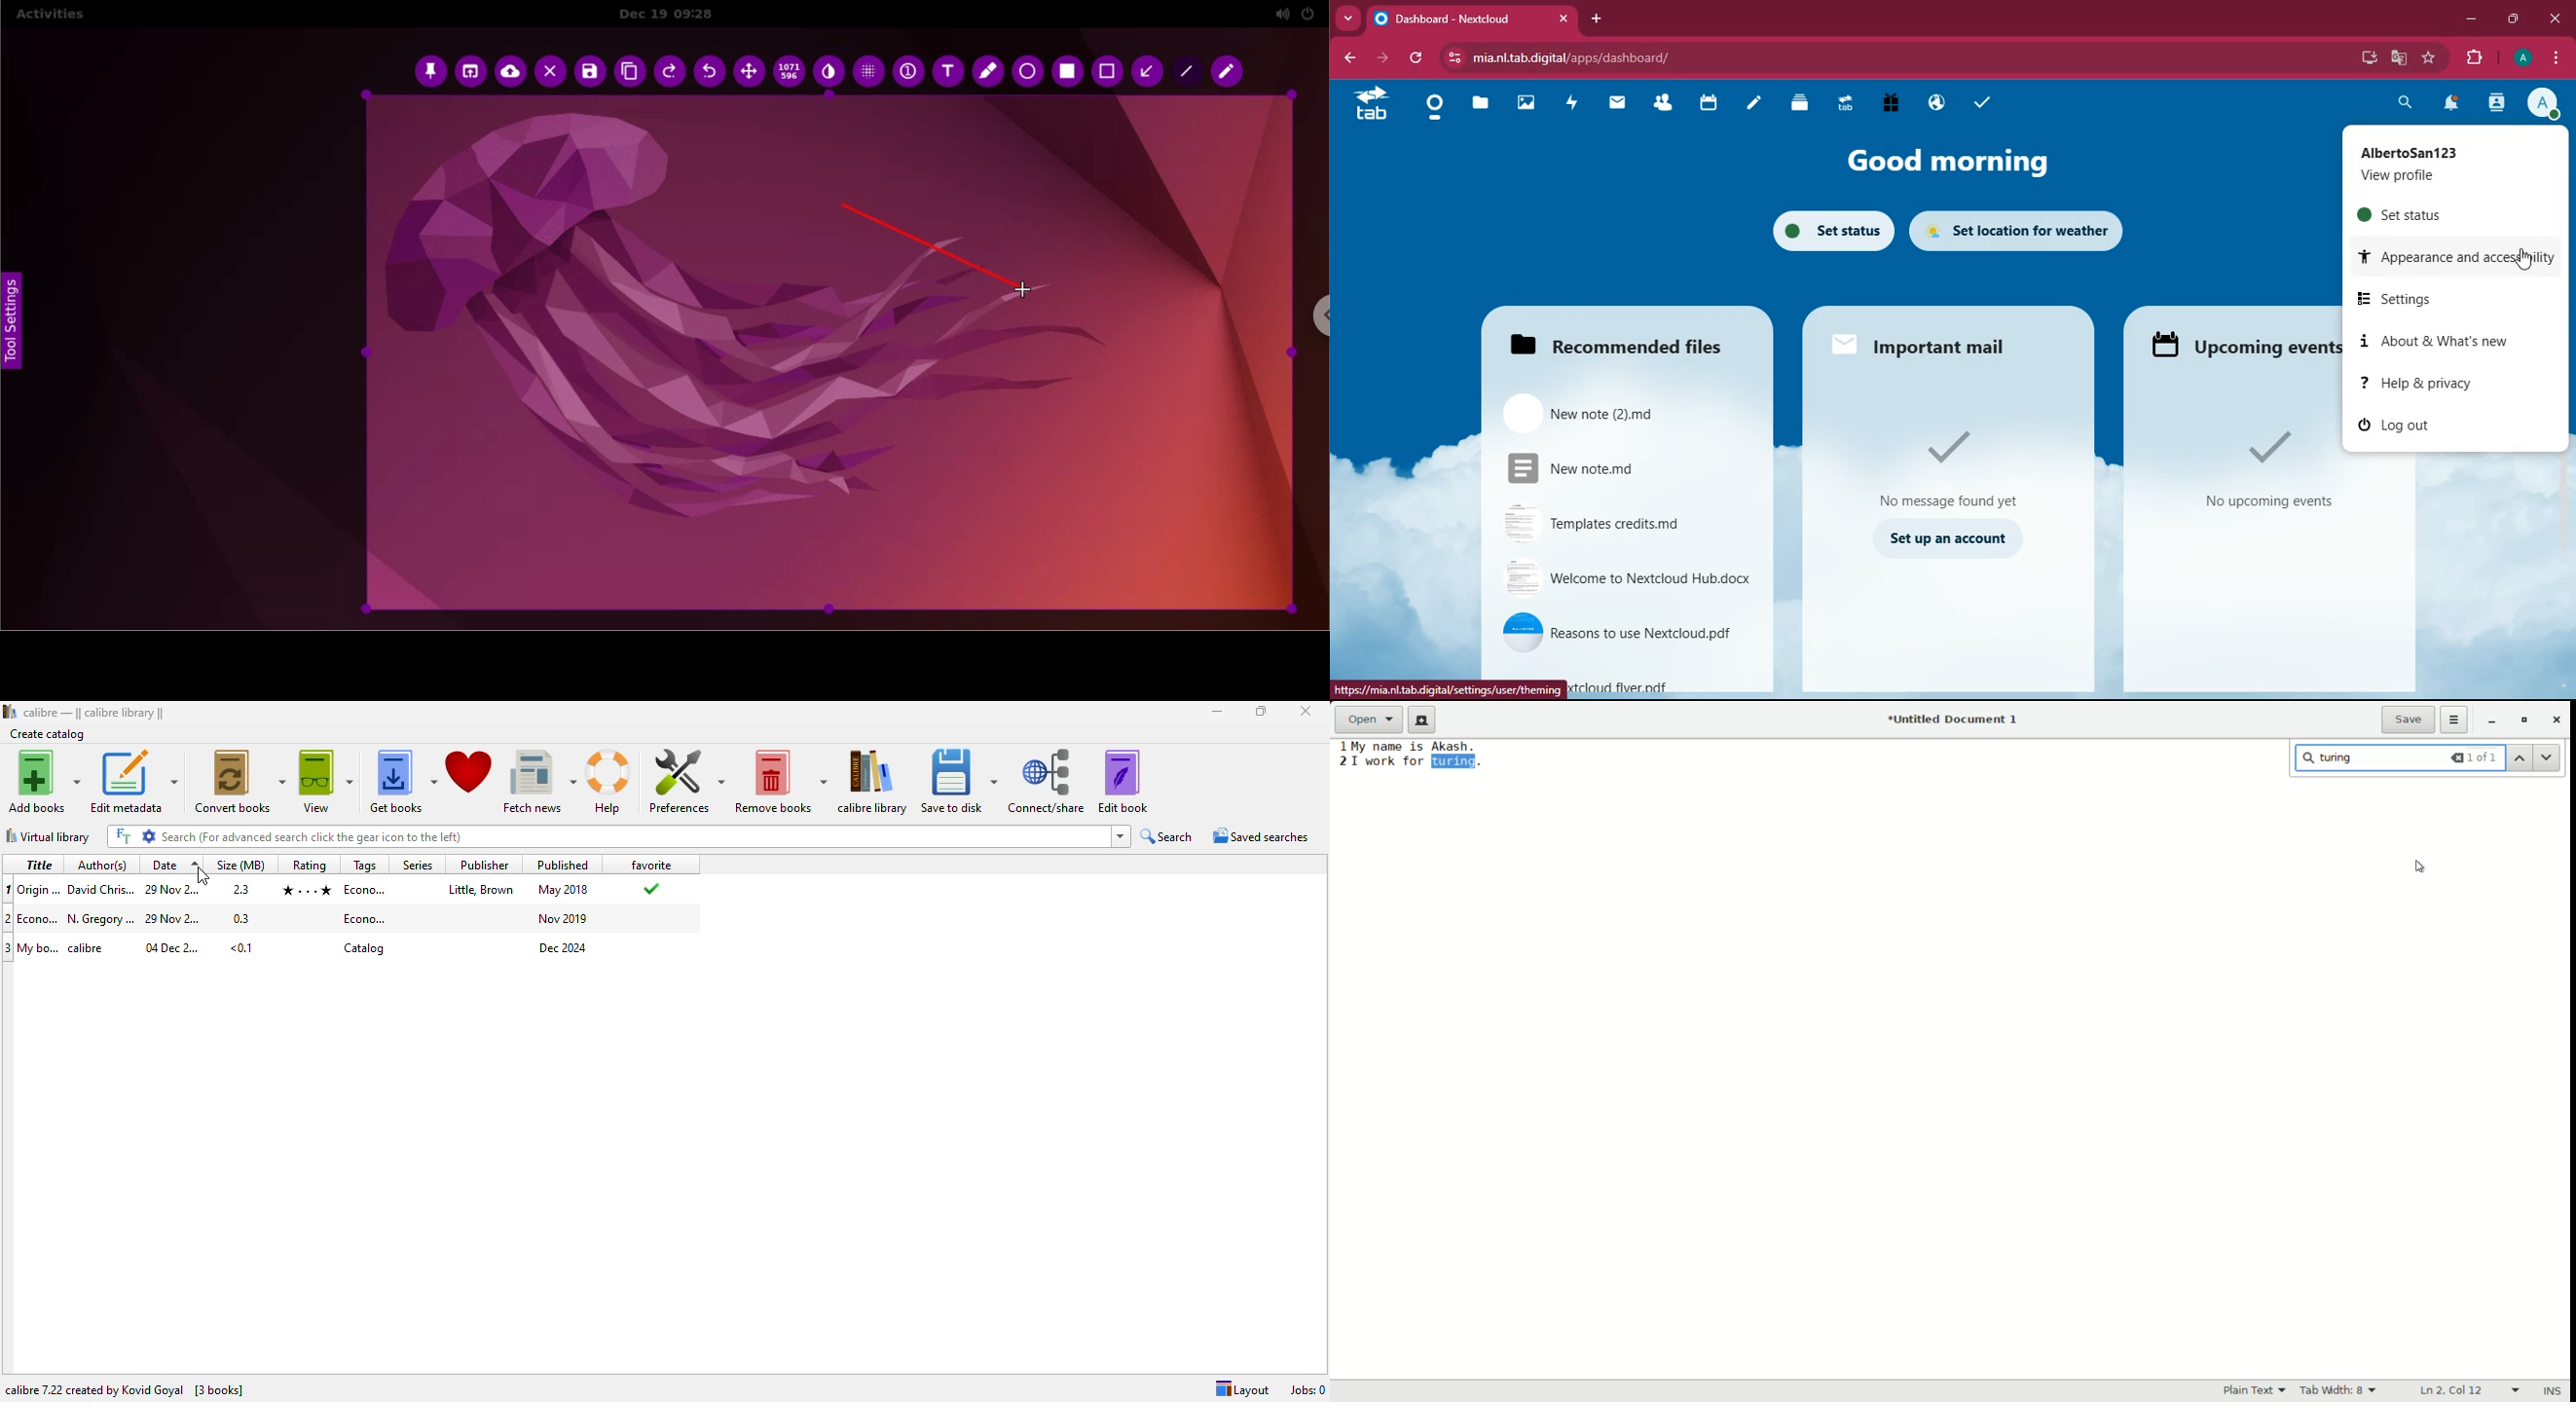  I want to click on set status, so click(2450, 214).